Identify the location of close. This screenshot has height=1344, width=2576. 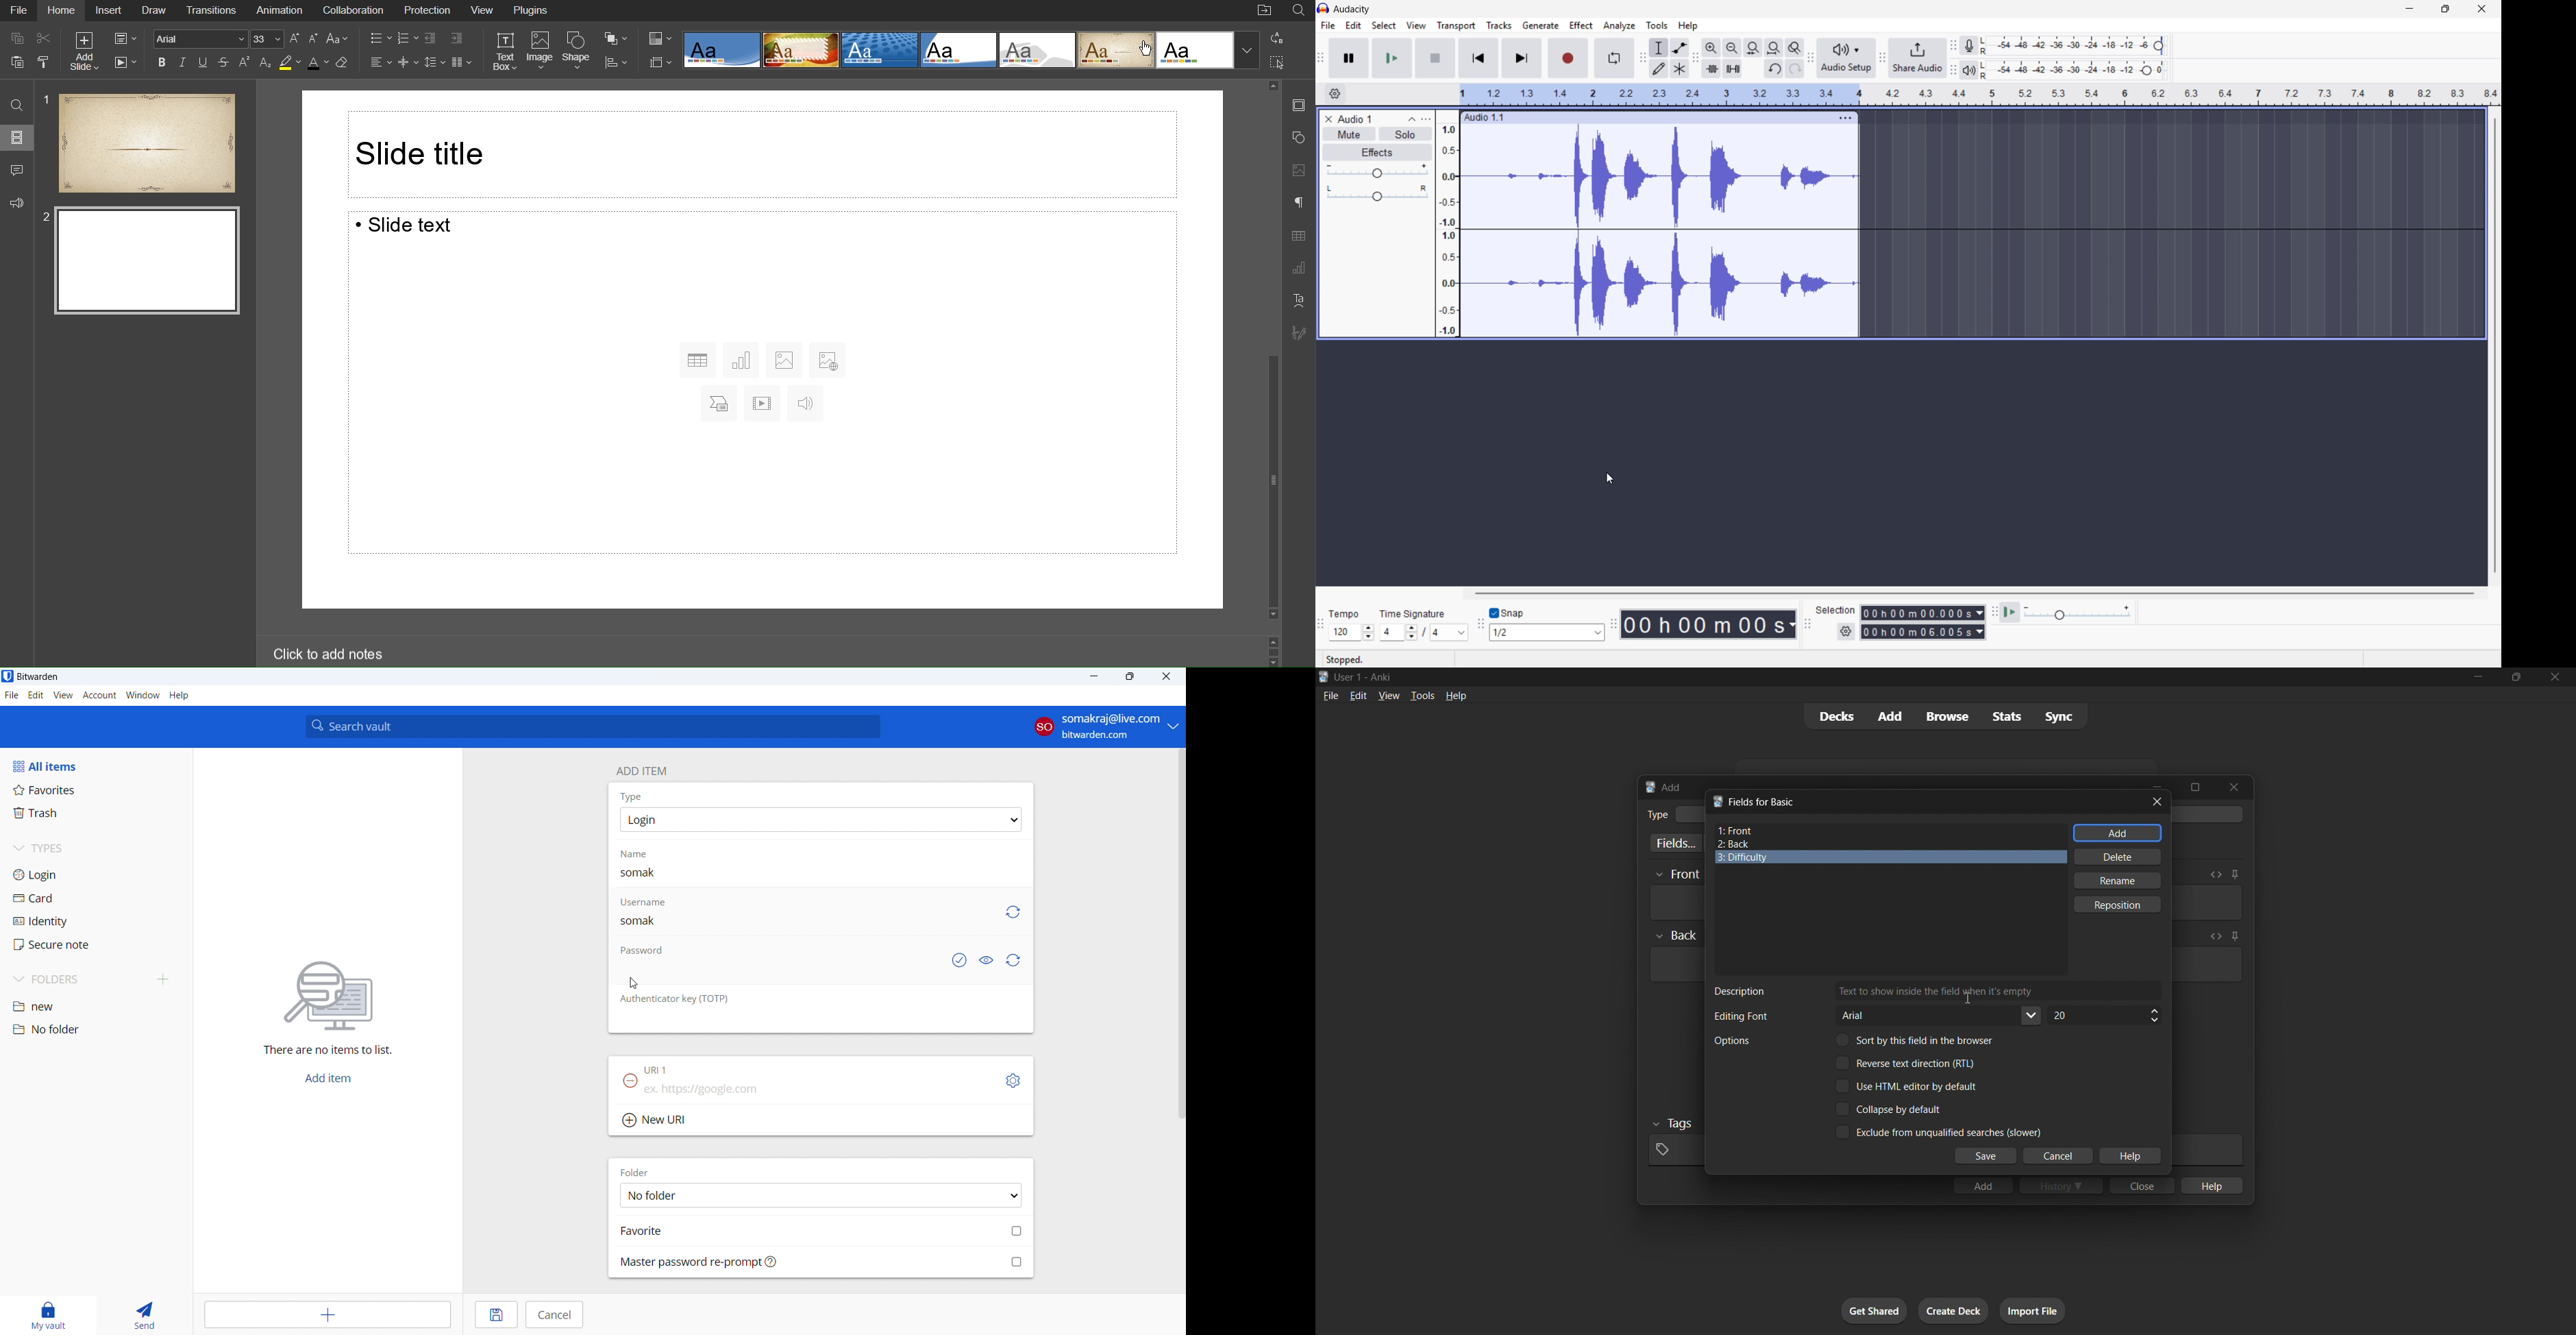
(2555, 677).